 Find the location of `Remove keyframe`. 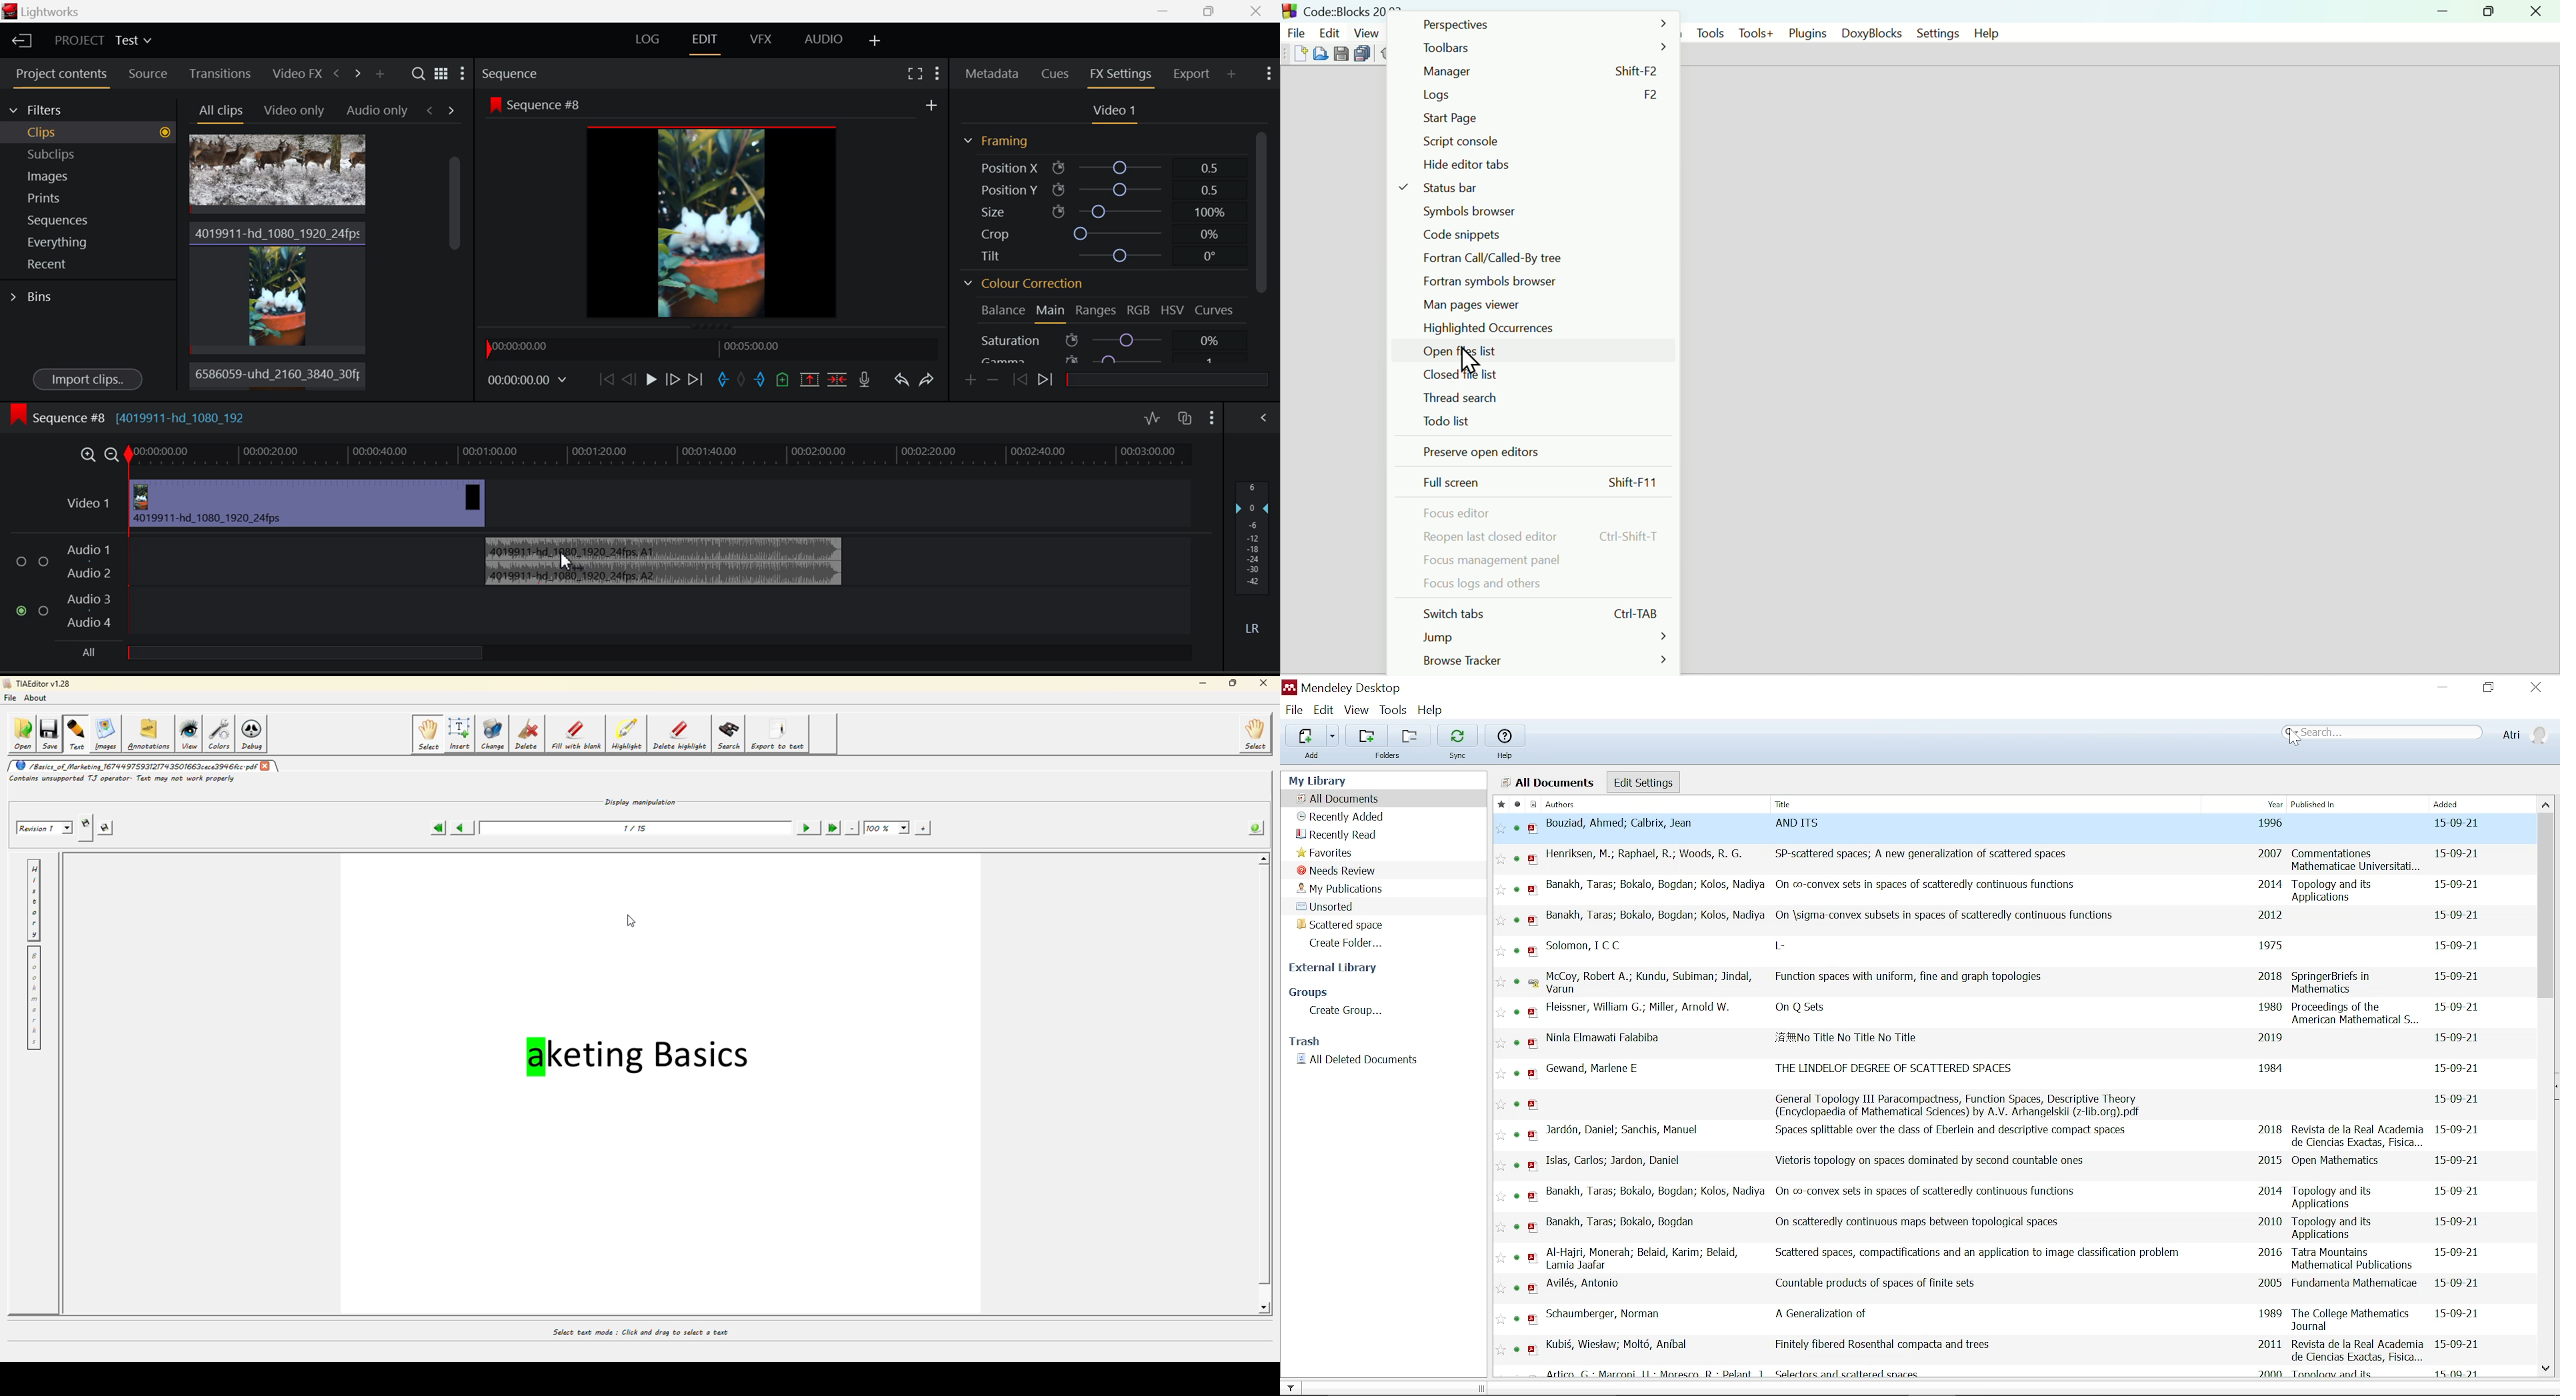

Remove keyframe is located at coordinates (993, 381).